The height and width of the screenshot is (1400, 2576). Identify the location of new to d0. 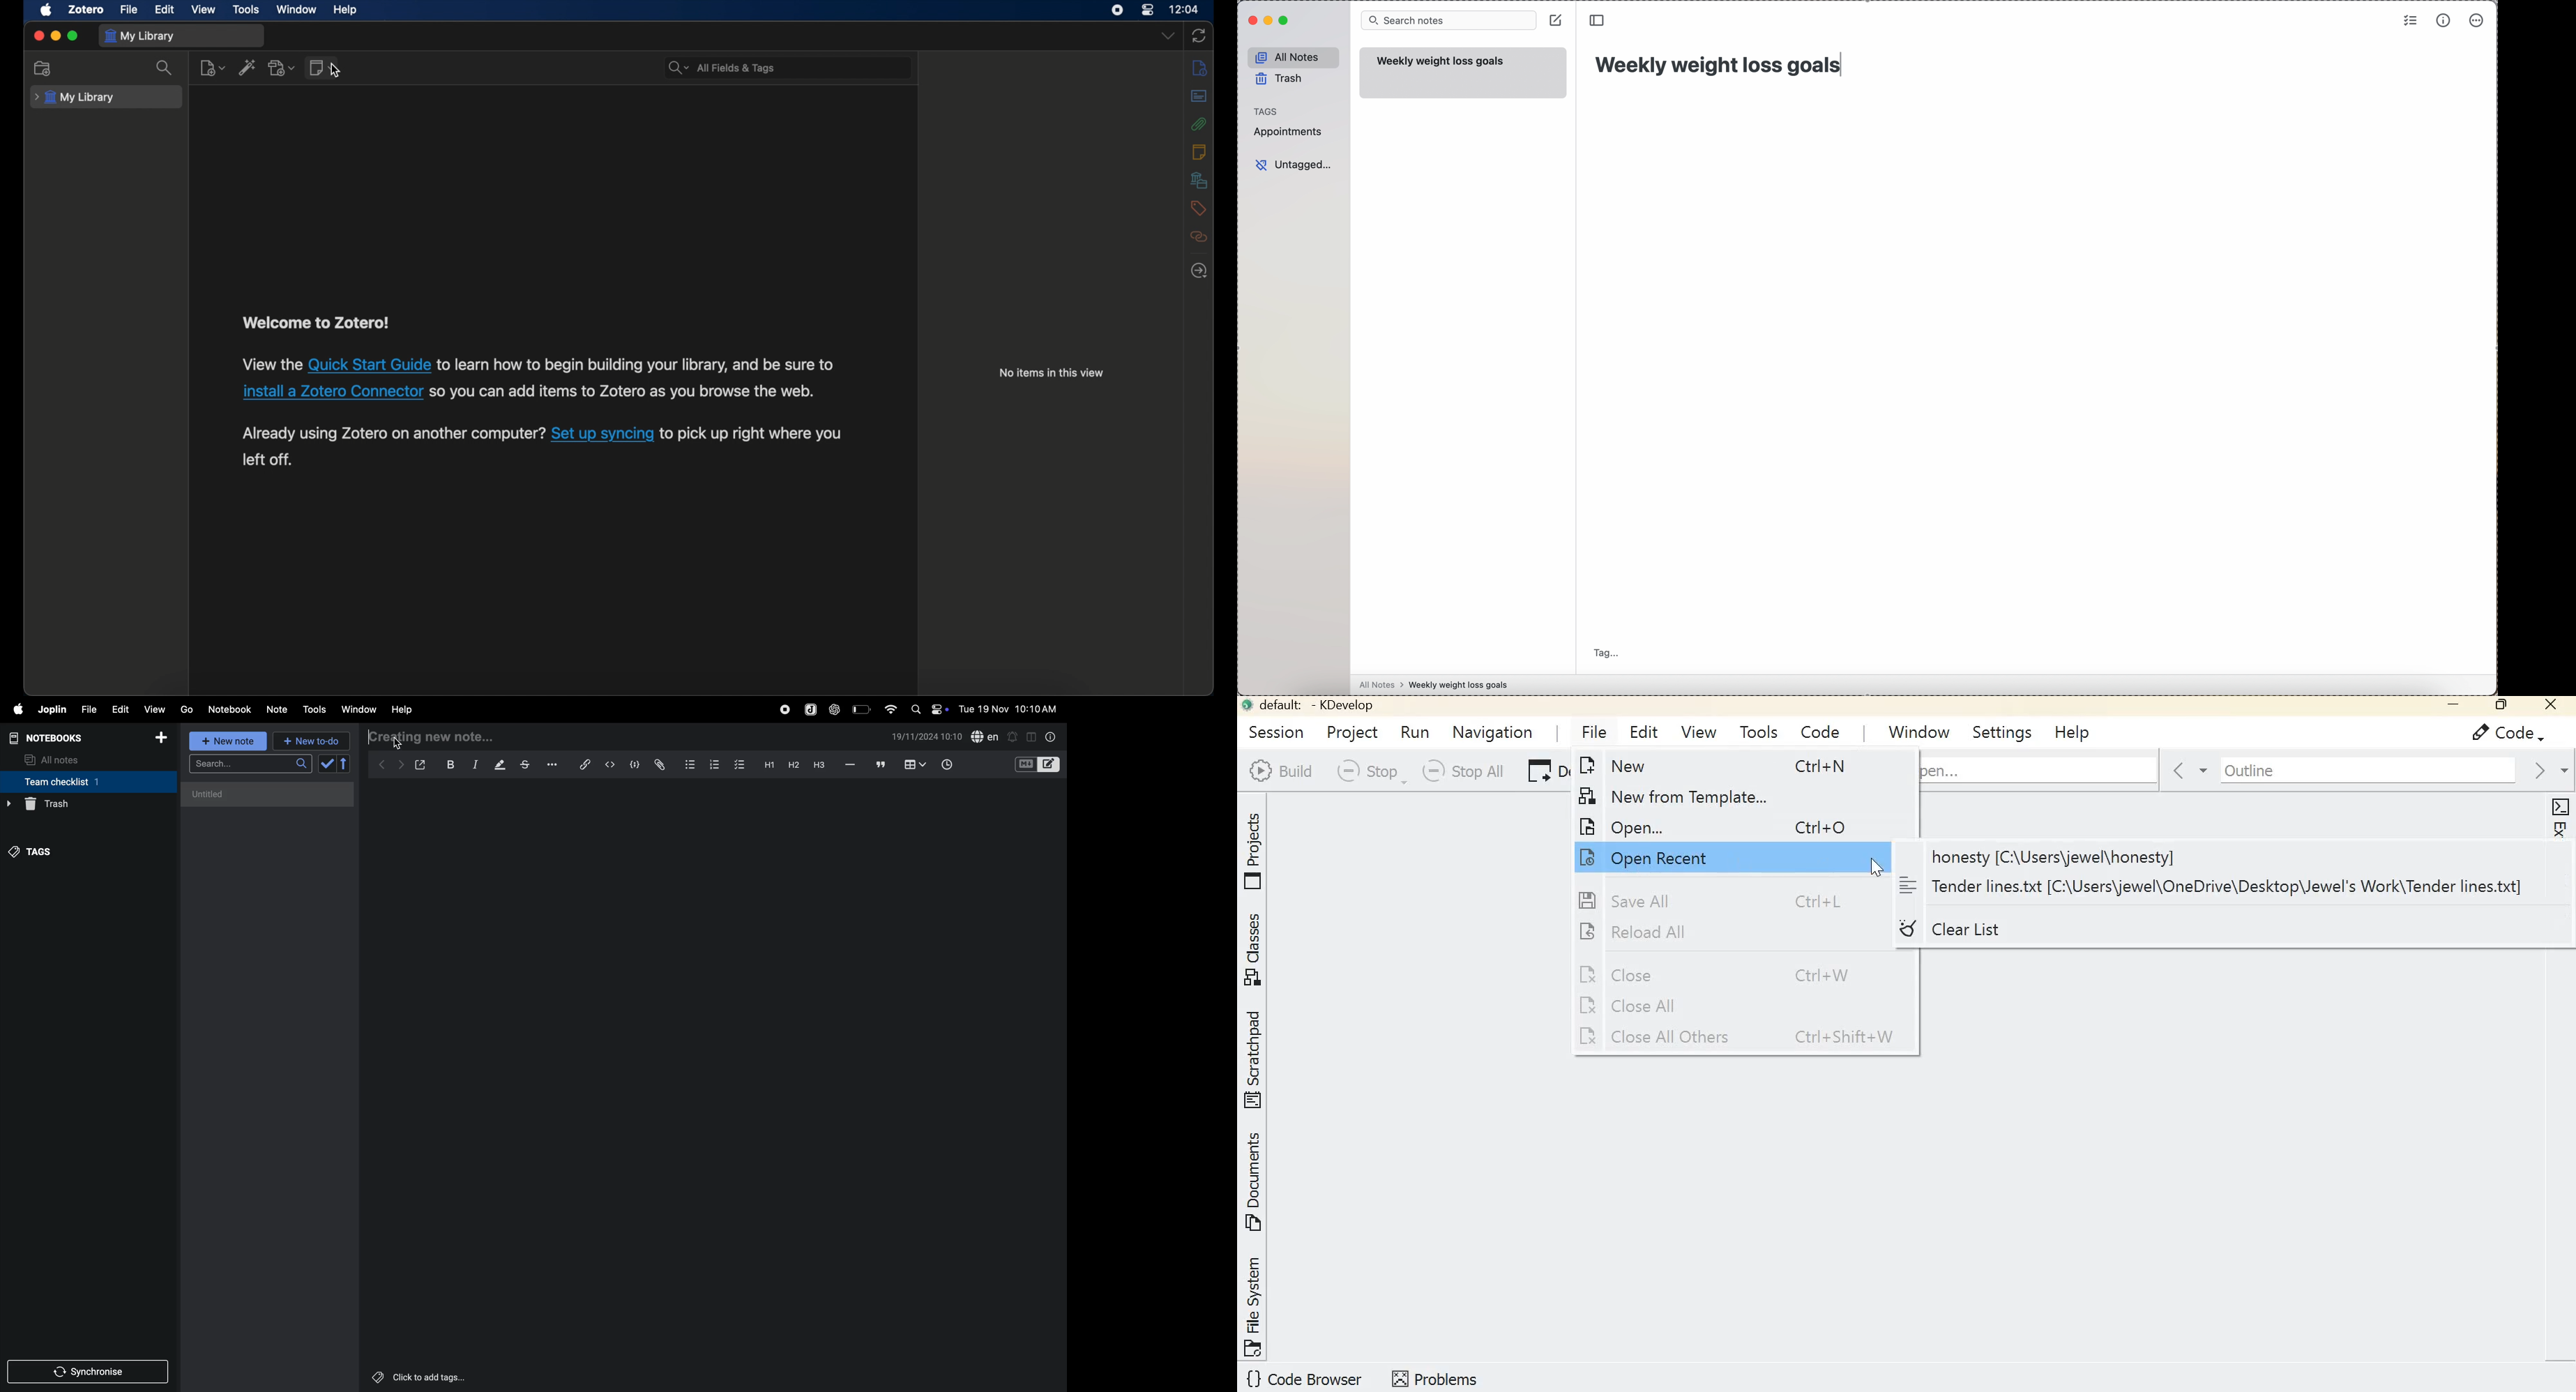
(310, 741).